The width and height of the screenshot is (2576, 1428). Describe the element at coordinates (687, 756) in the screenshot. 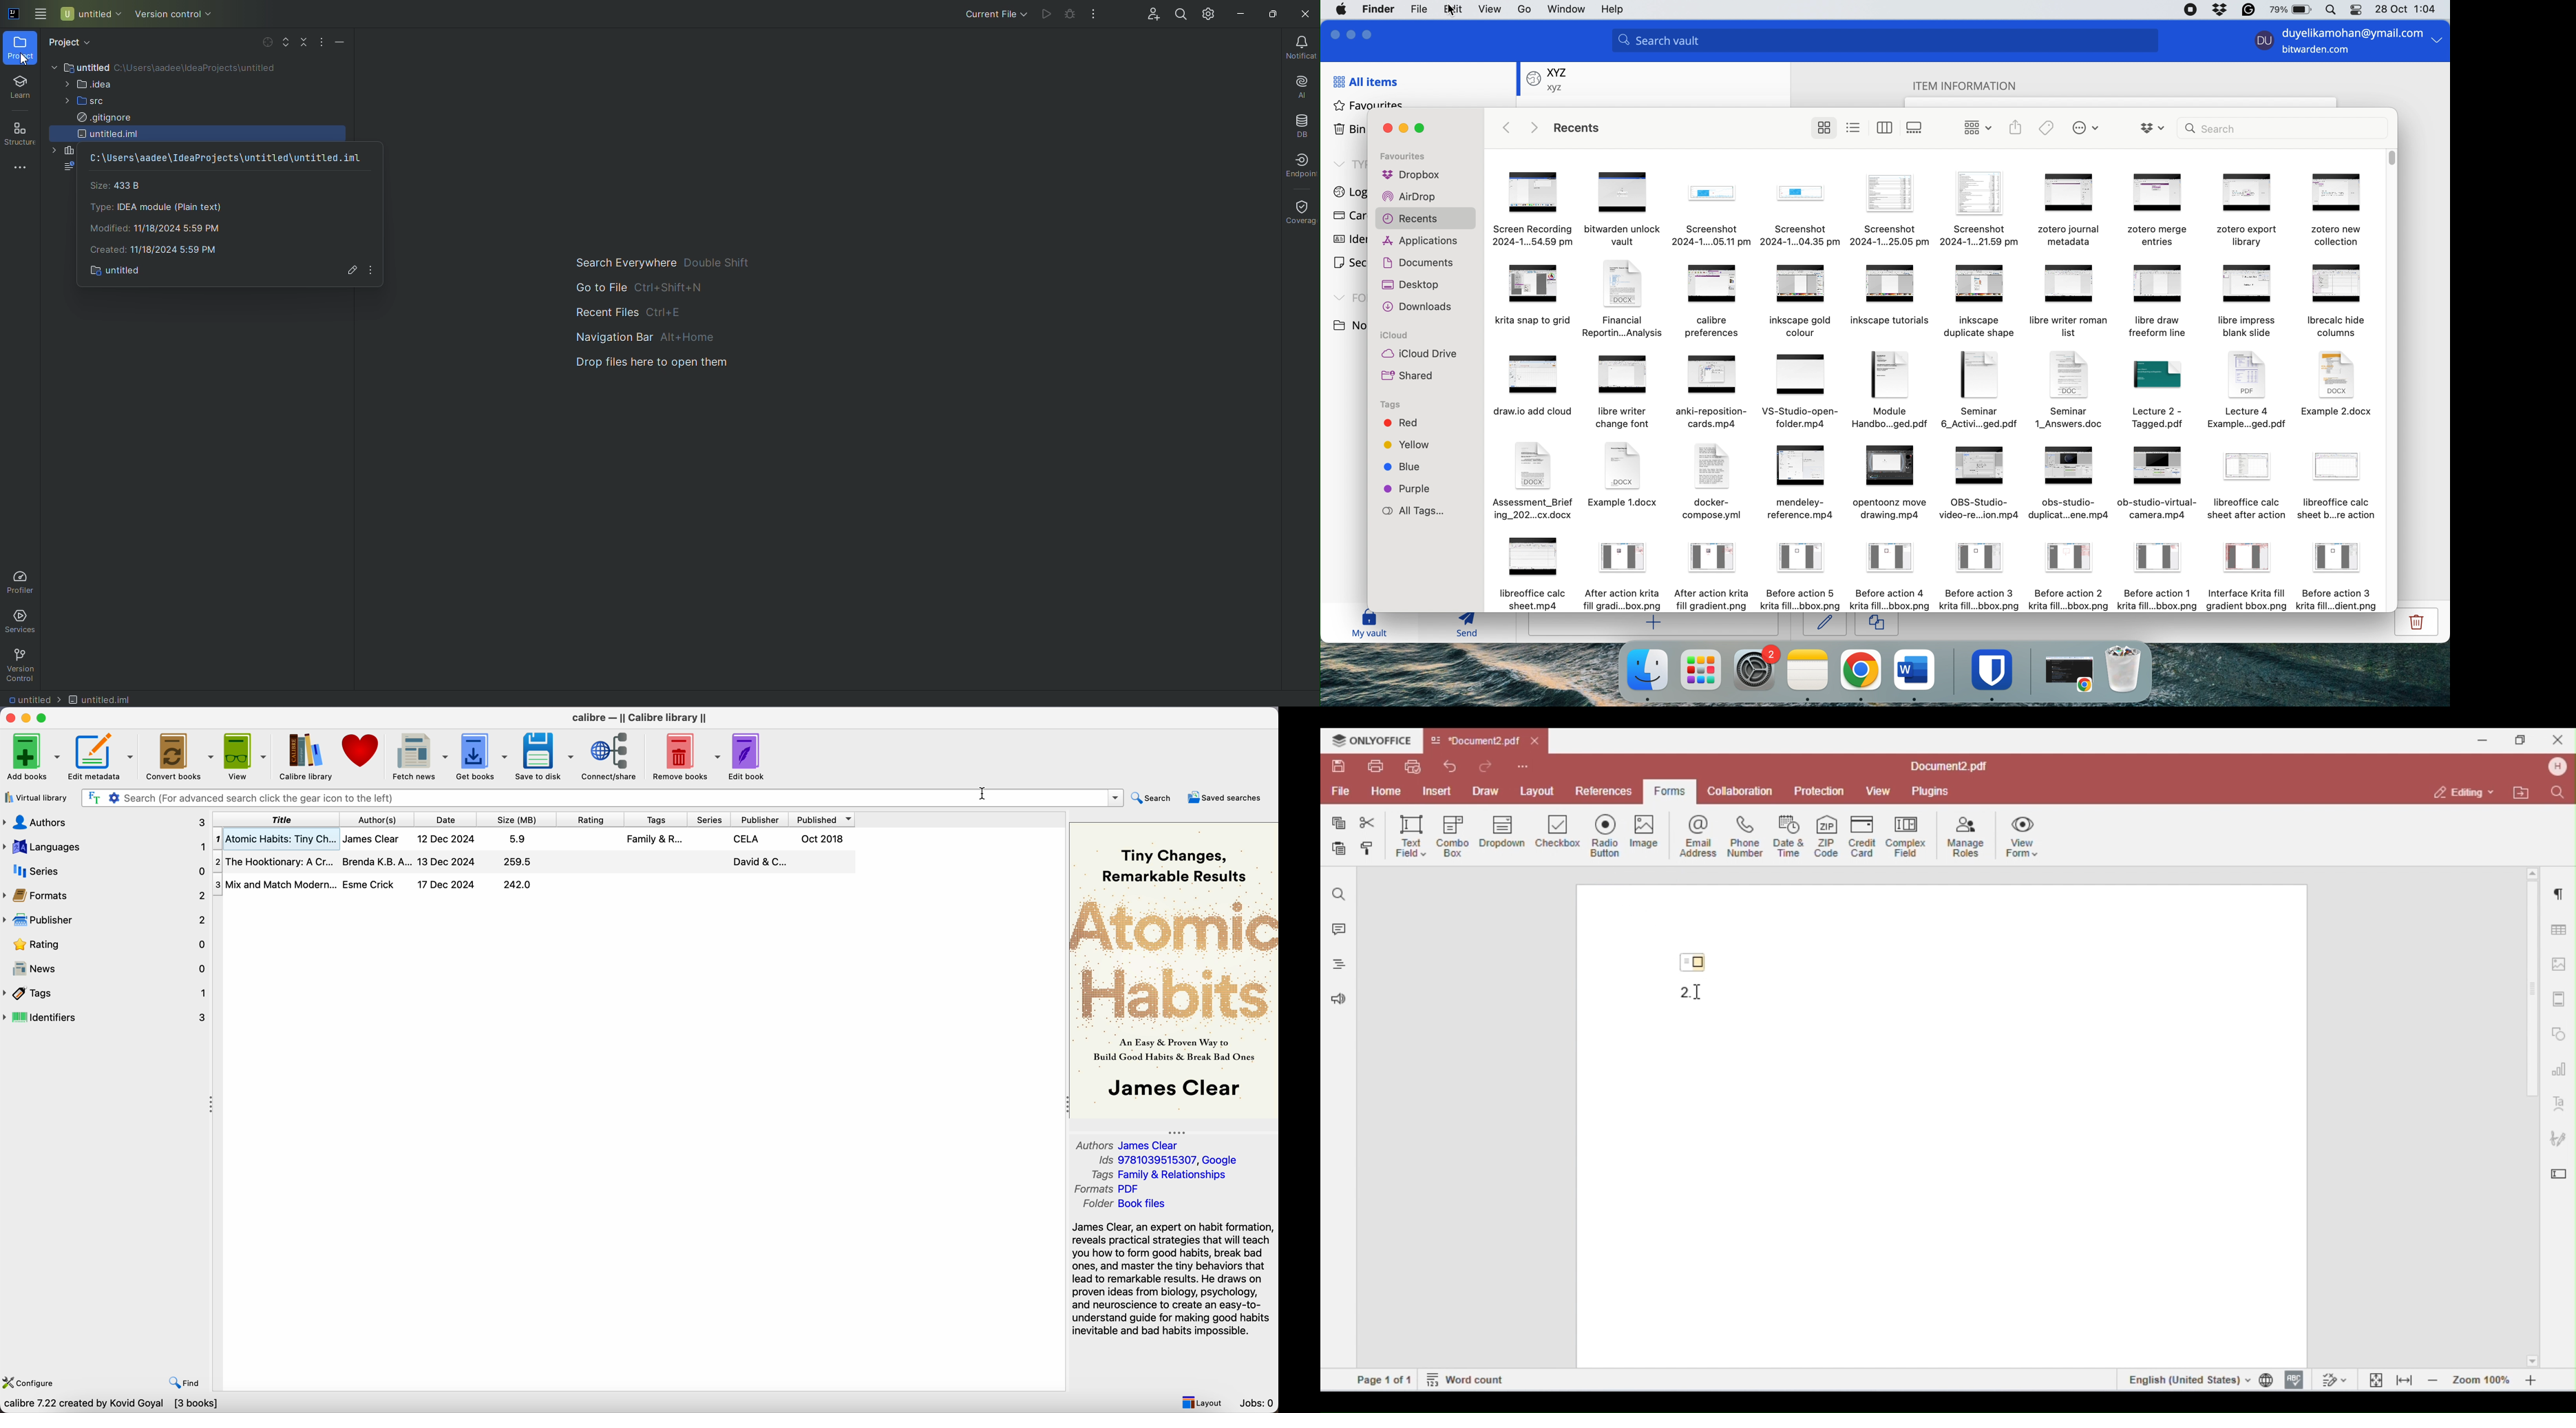

I see `remove books` at that location.